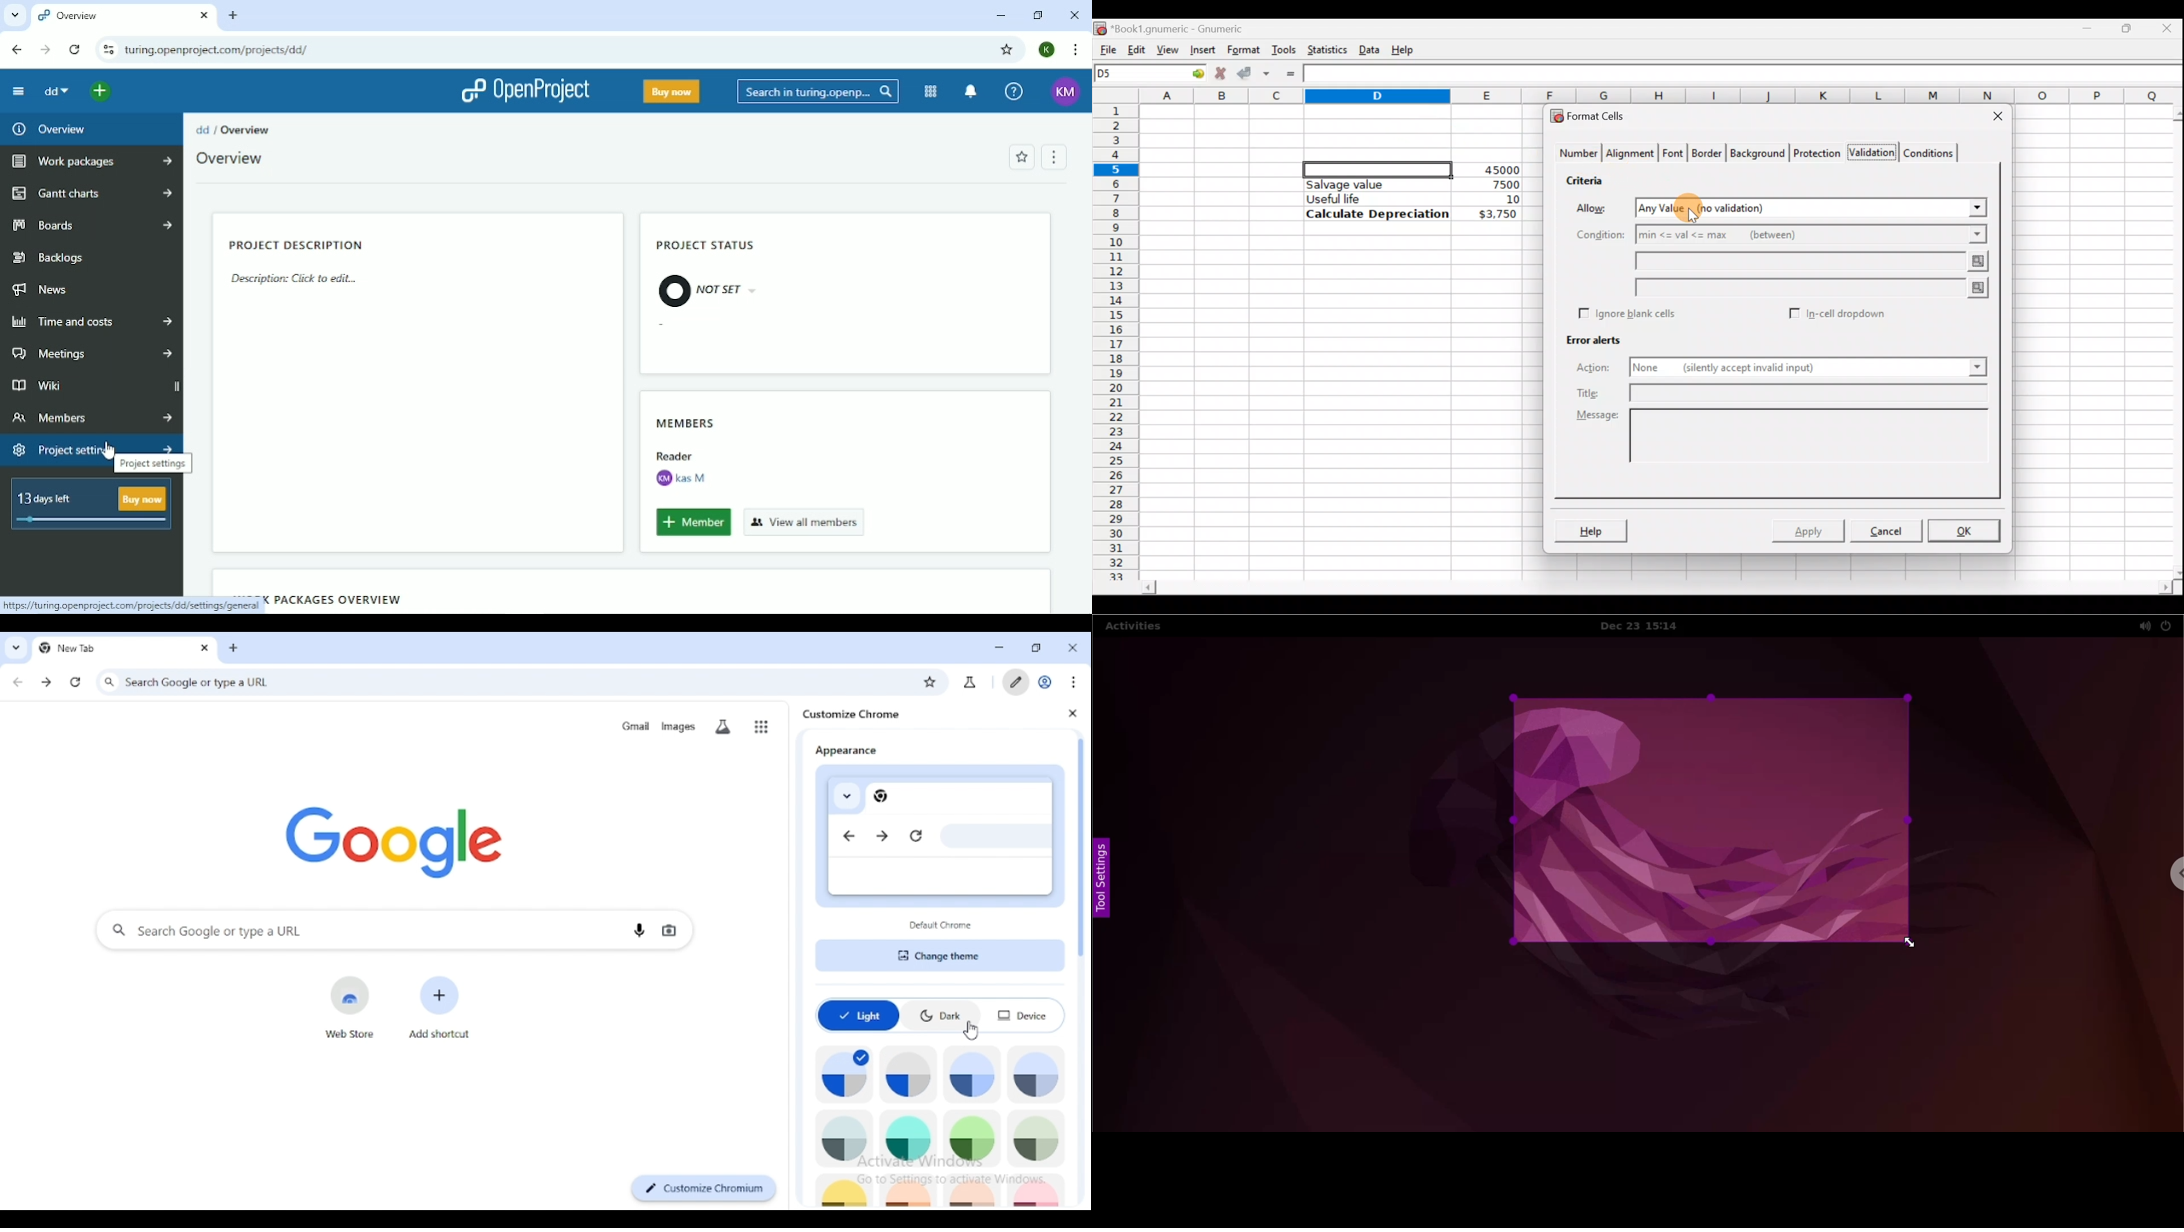  What do you see at coordinates (971, 682) in the screenshot?
I see `chrome labs` at bounding box center [971, 682].